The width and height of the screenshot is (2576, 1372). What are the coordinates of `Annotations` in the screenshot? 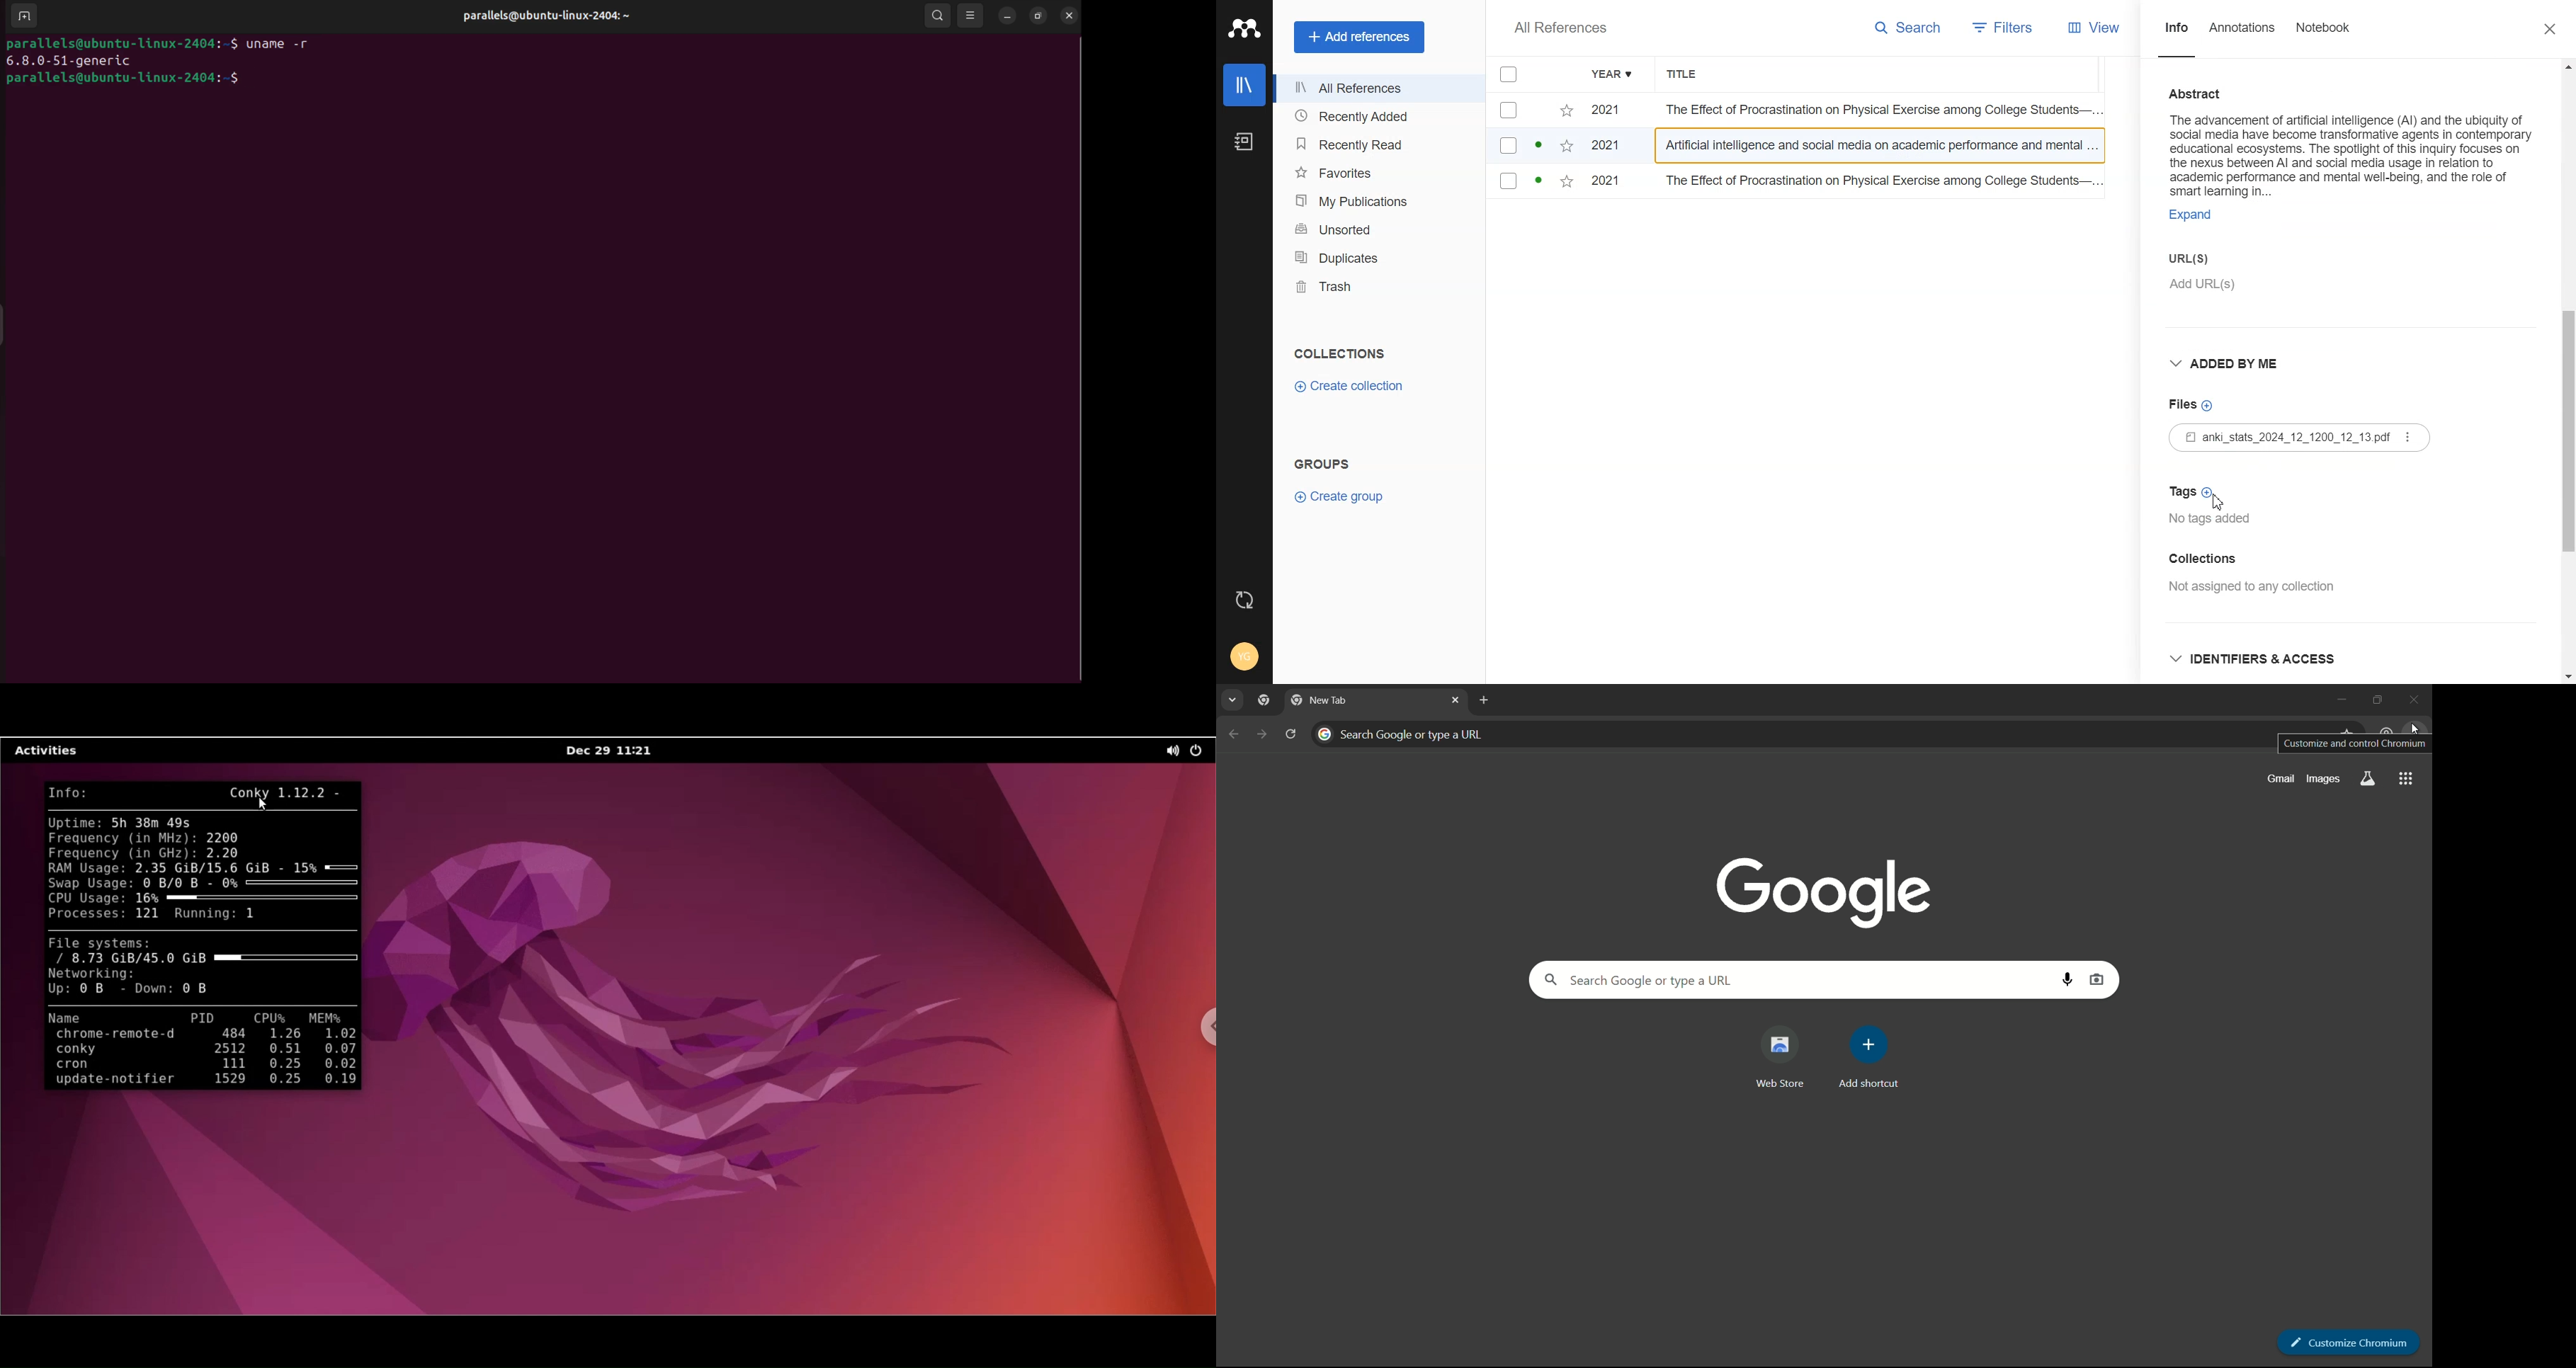 It's located at (2243, 36).